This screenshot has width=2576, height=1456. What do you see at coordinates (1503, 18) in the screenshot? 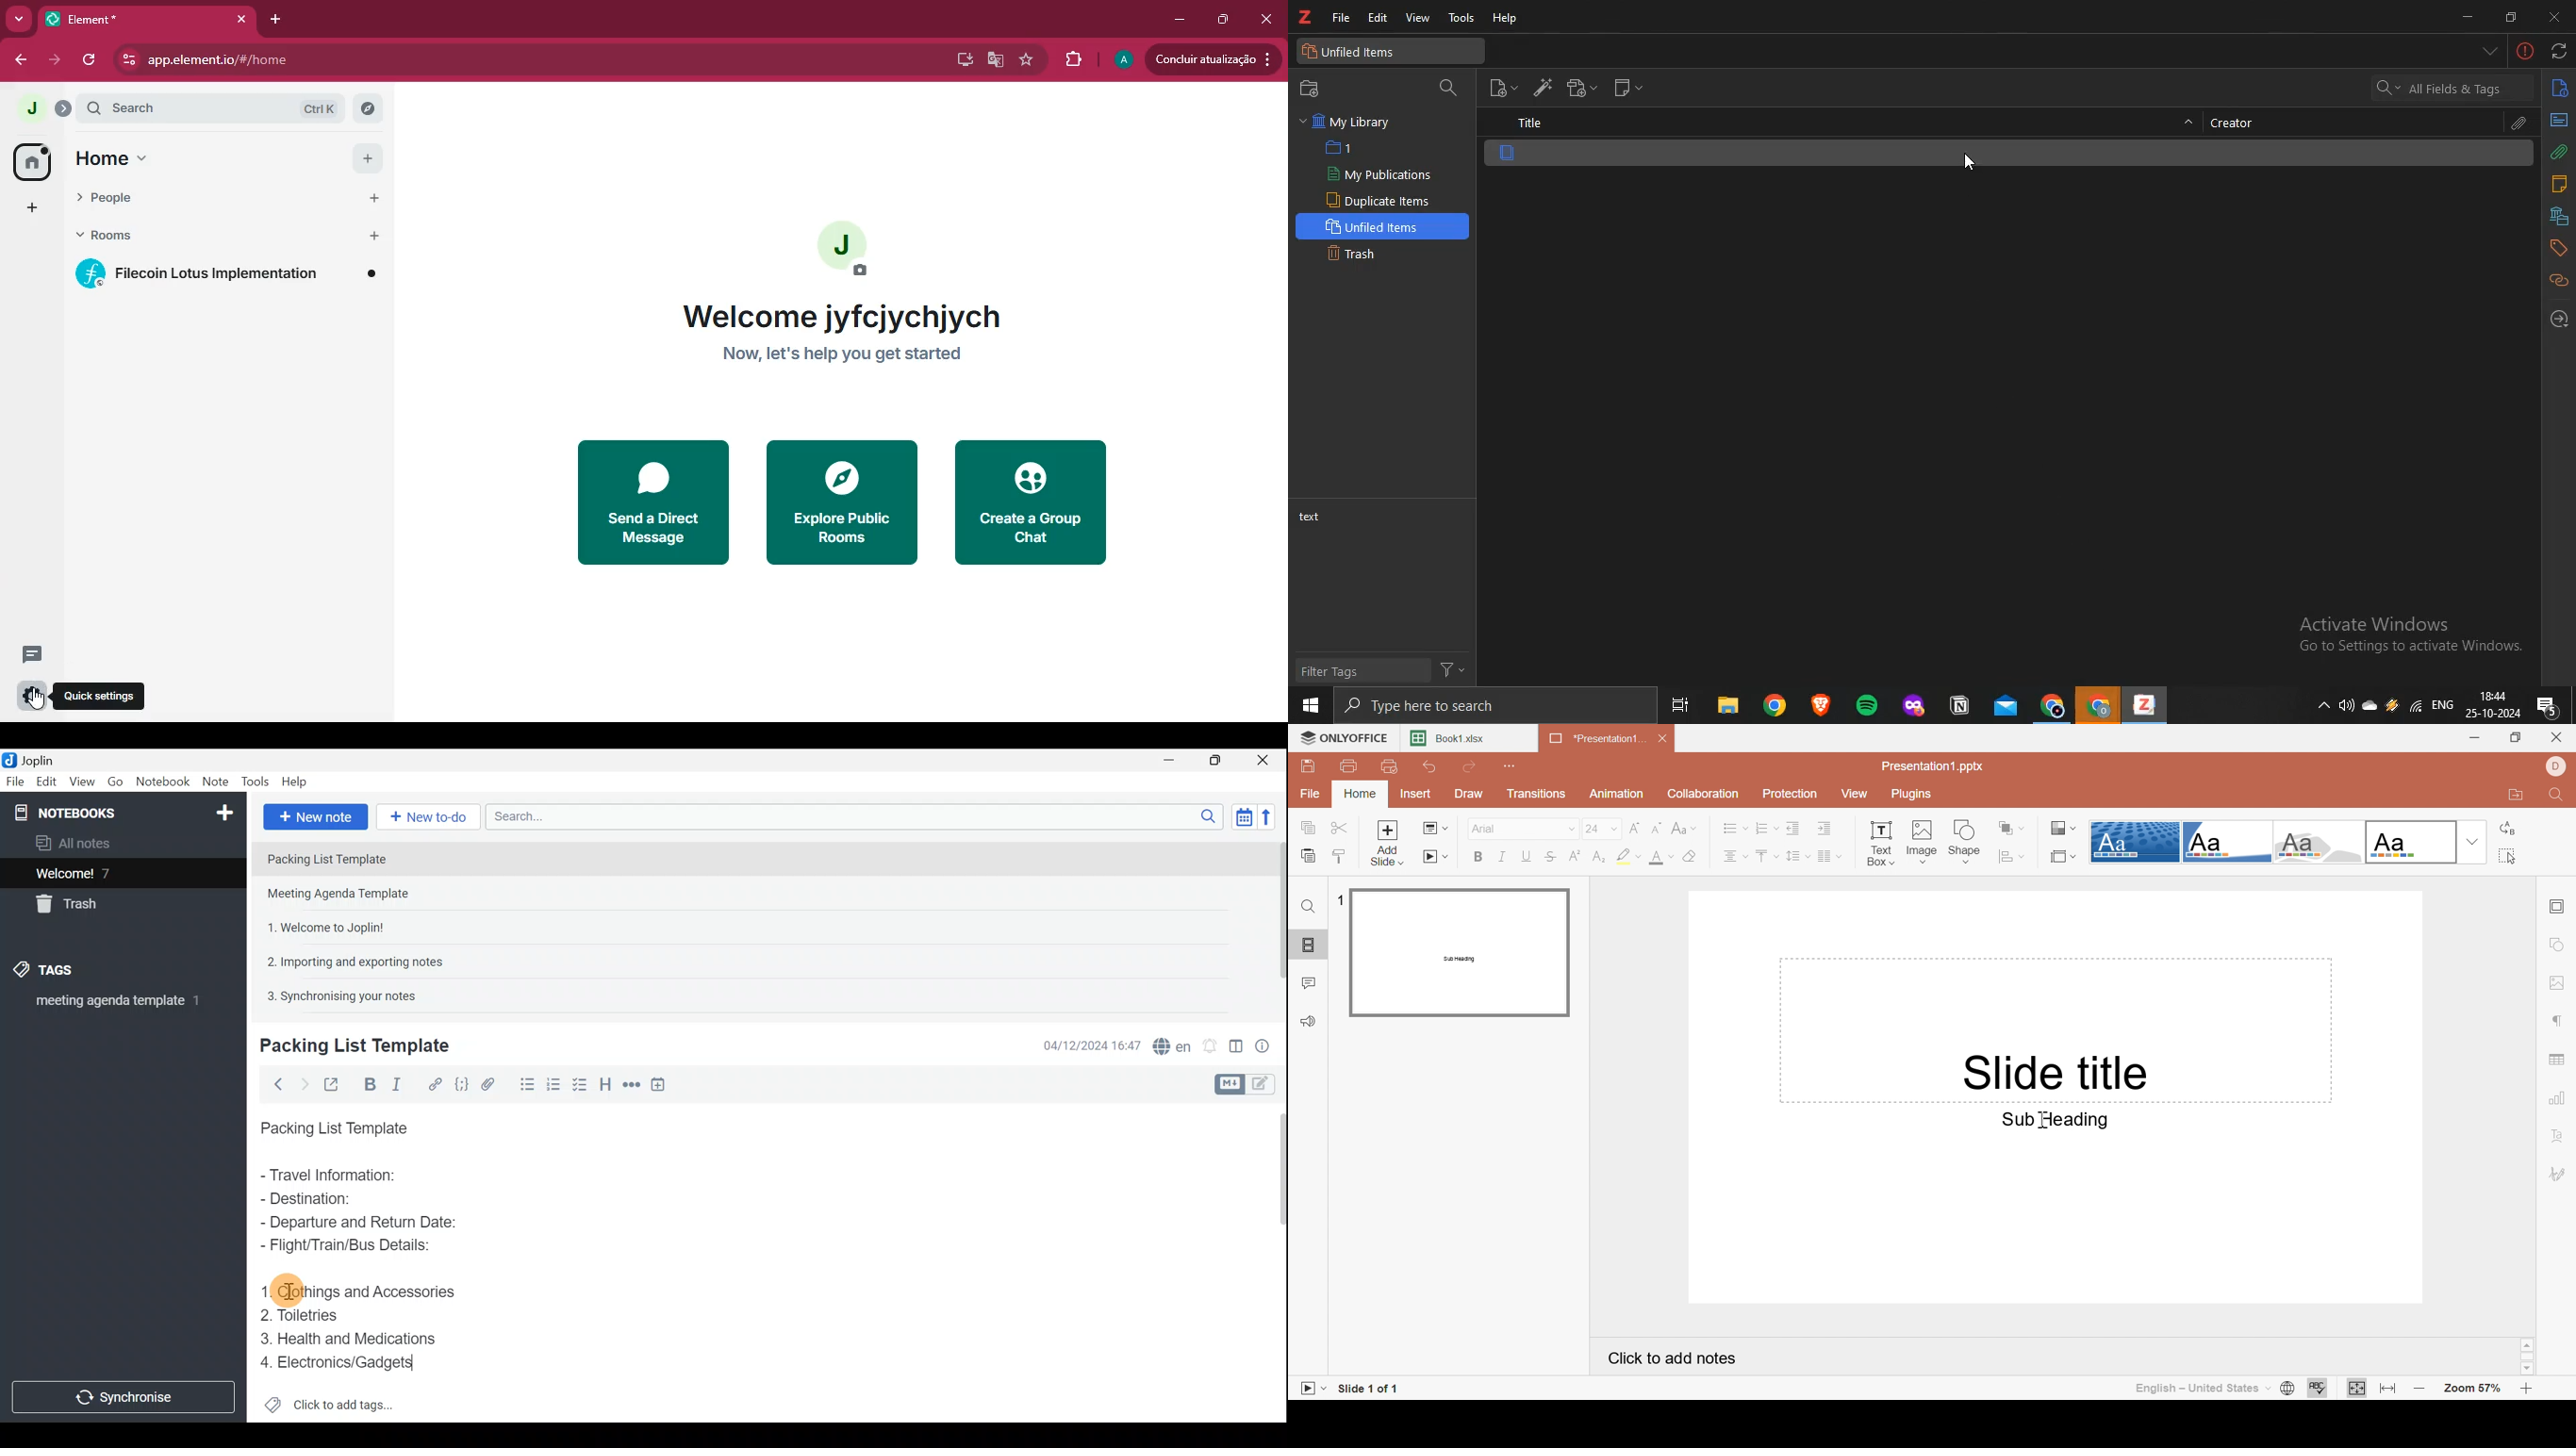
I see `help` at bounding box center [1503, 18].